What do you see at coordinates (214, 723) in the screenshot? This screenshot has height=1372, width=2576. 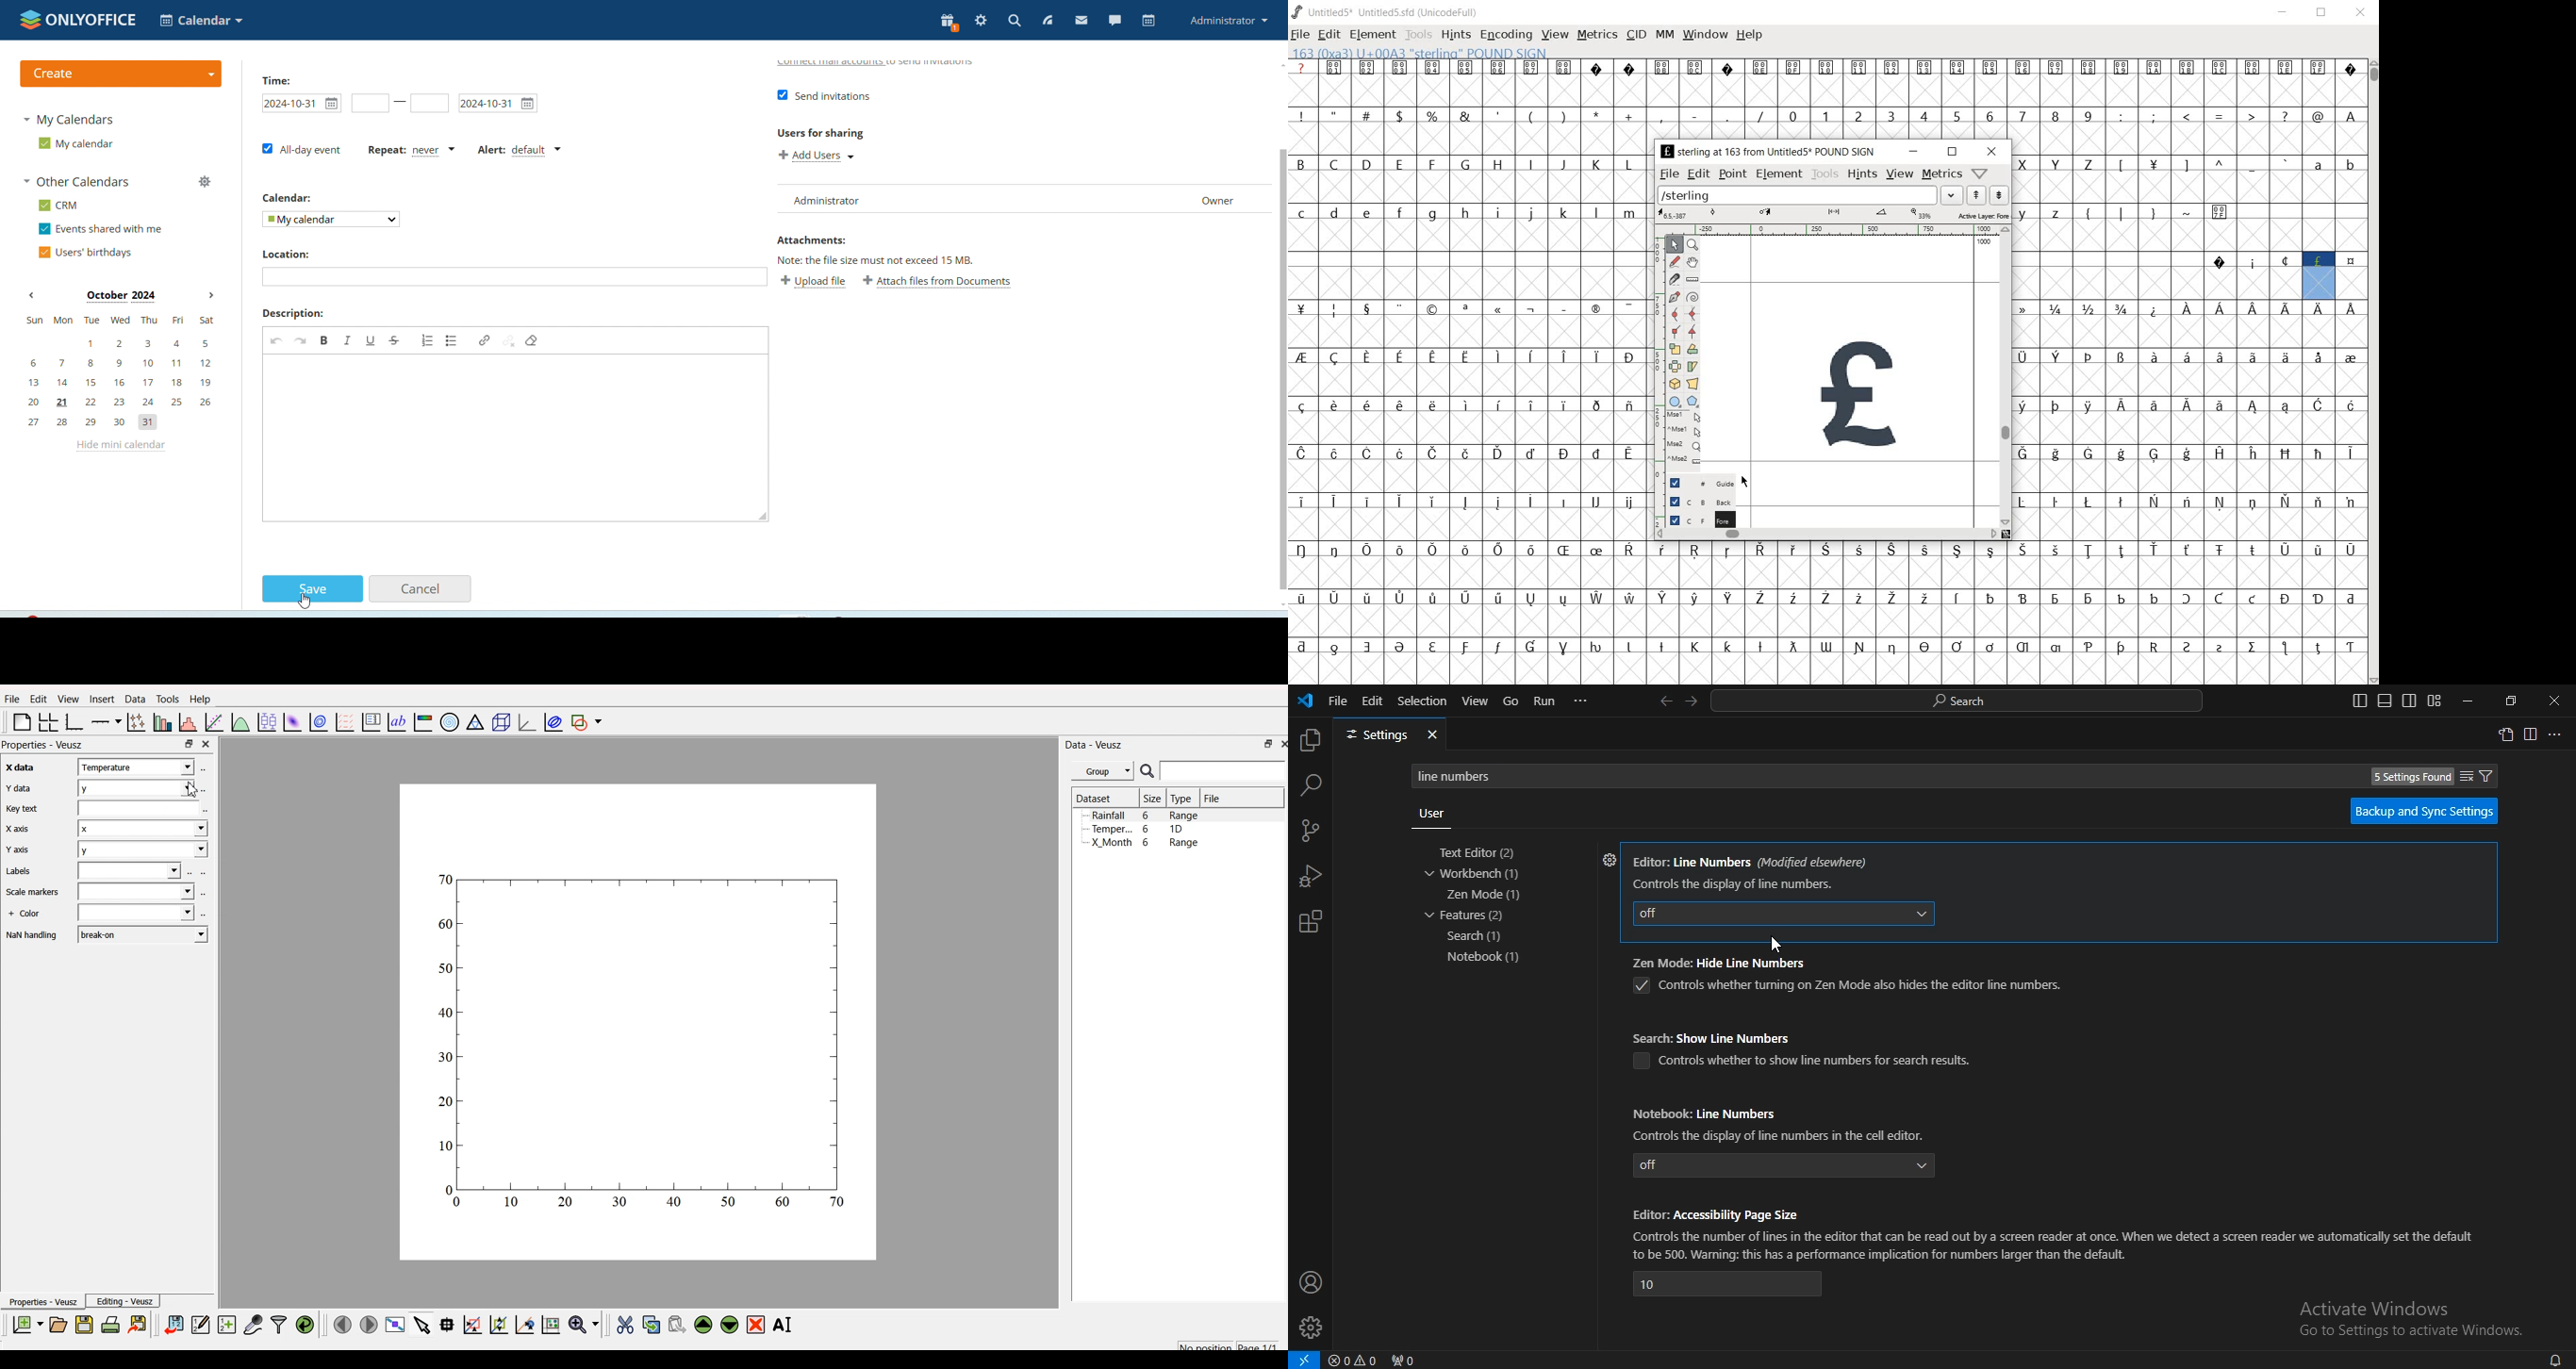 I see `fit function to data` at bounding box center [214, 723].